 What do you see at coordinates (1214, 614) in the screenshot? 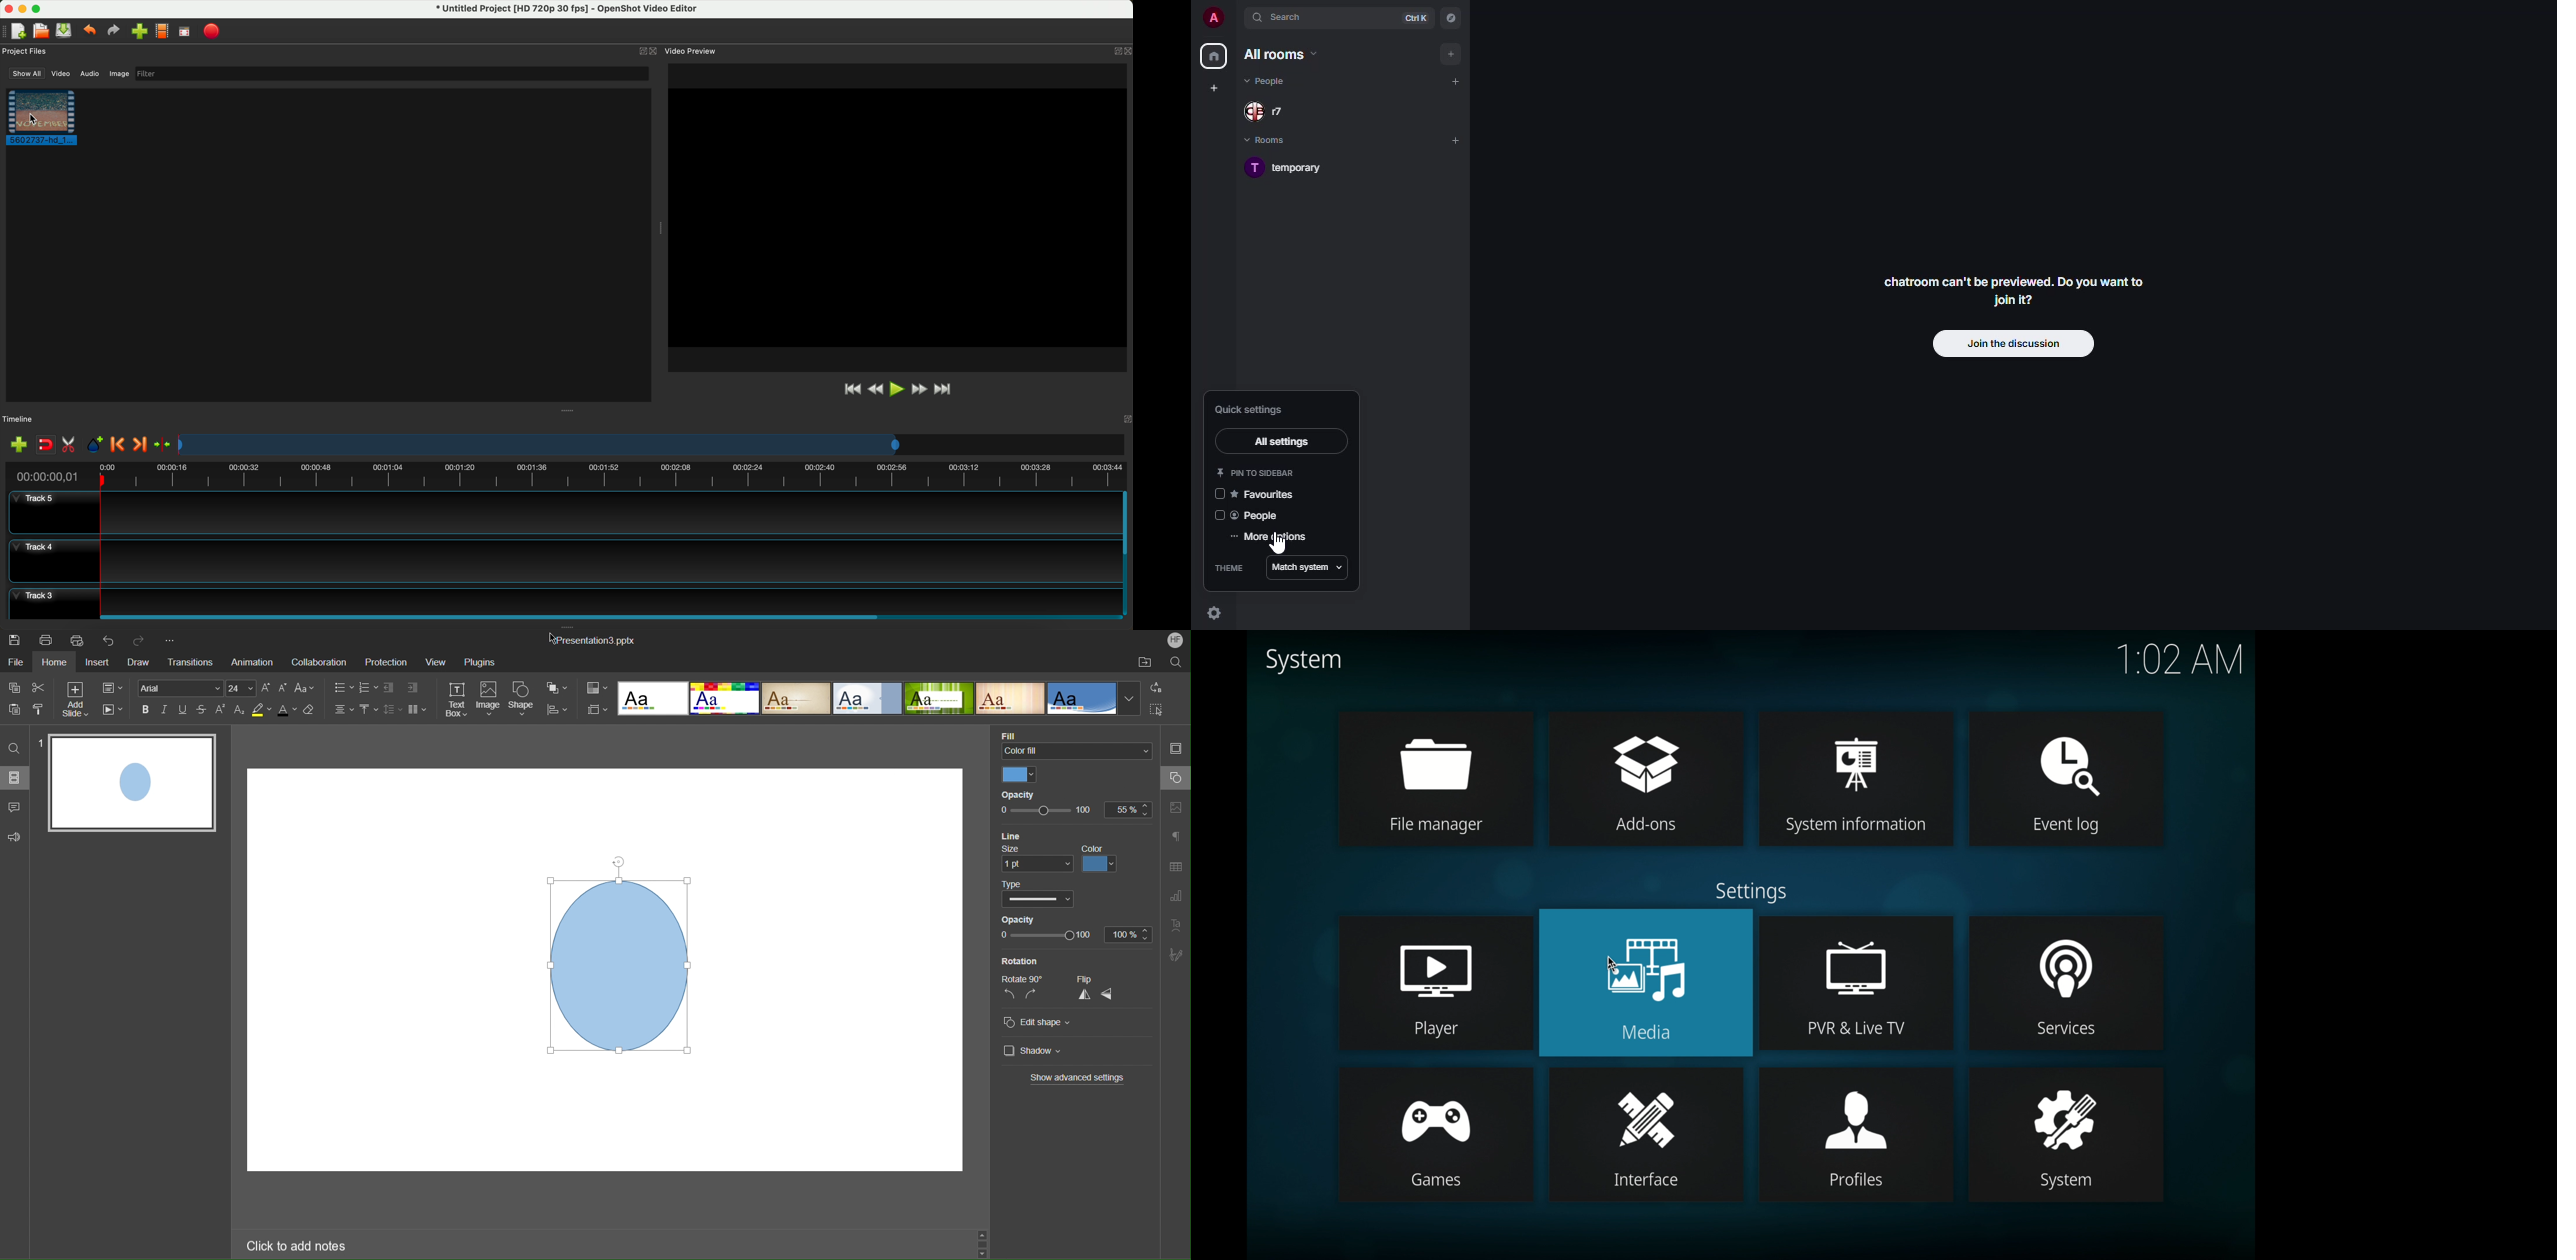
I see `quick settings` at bounding box center [1214, 614].